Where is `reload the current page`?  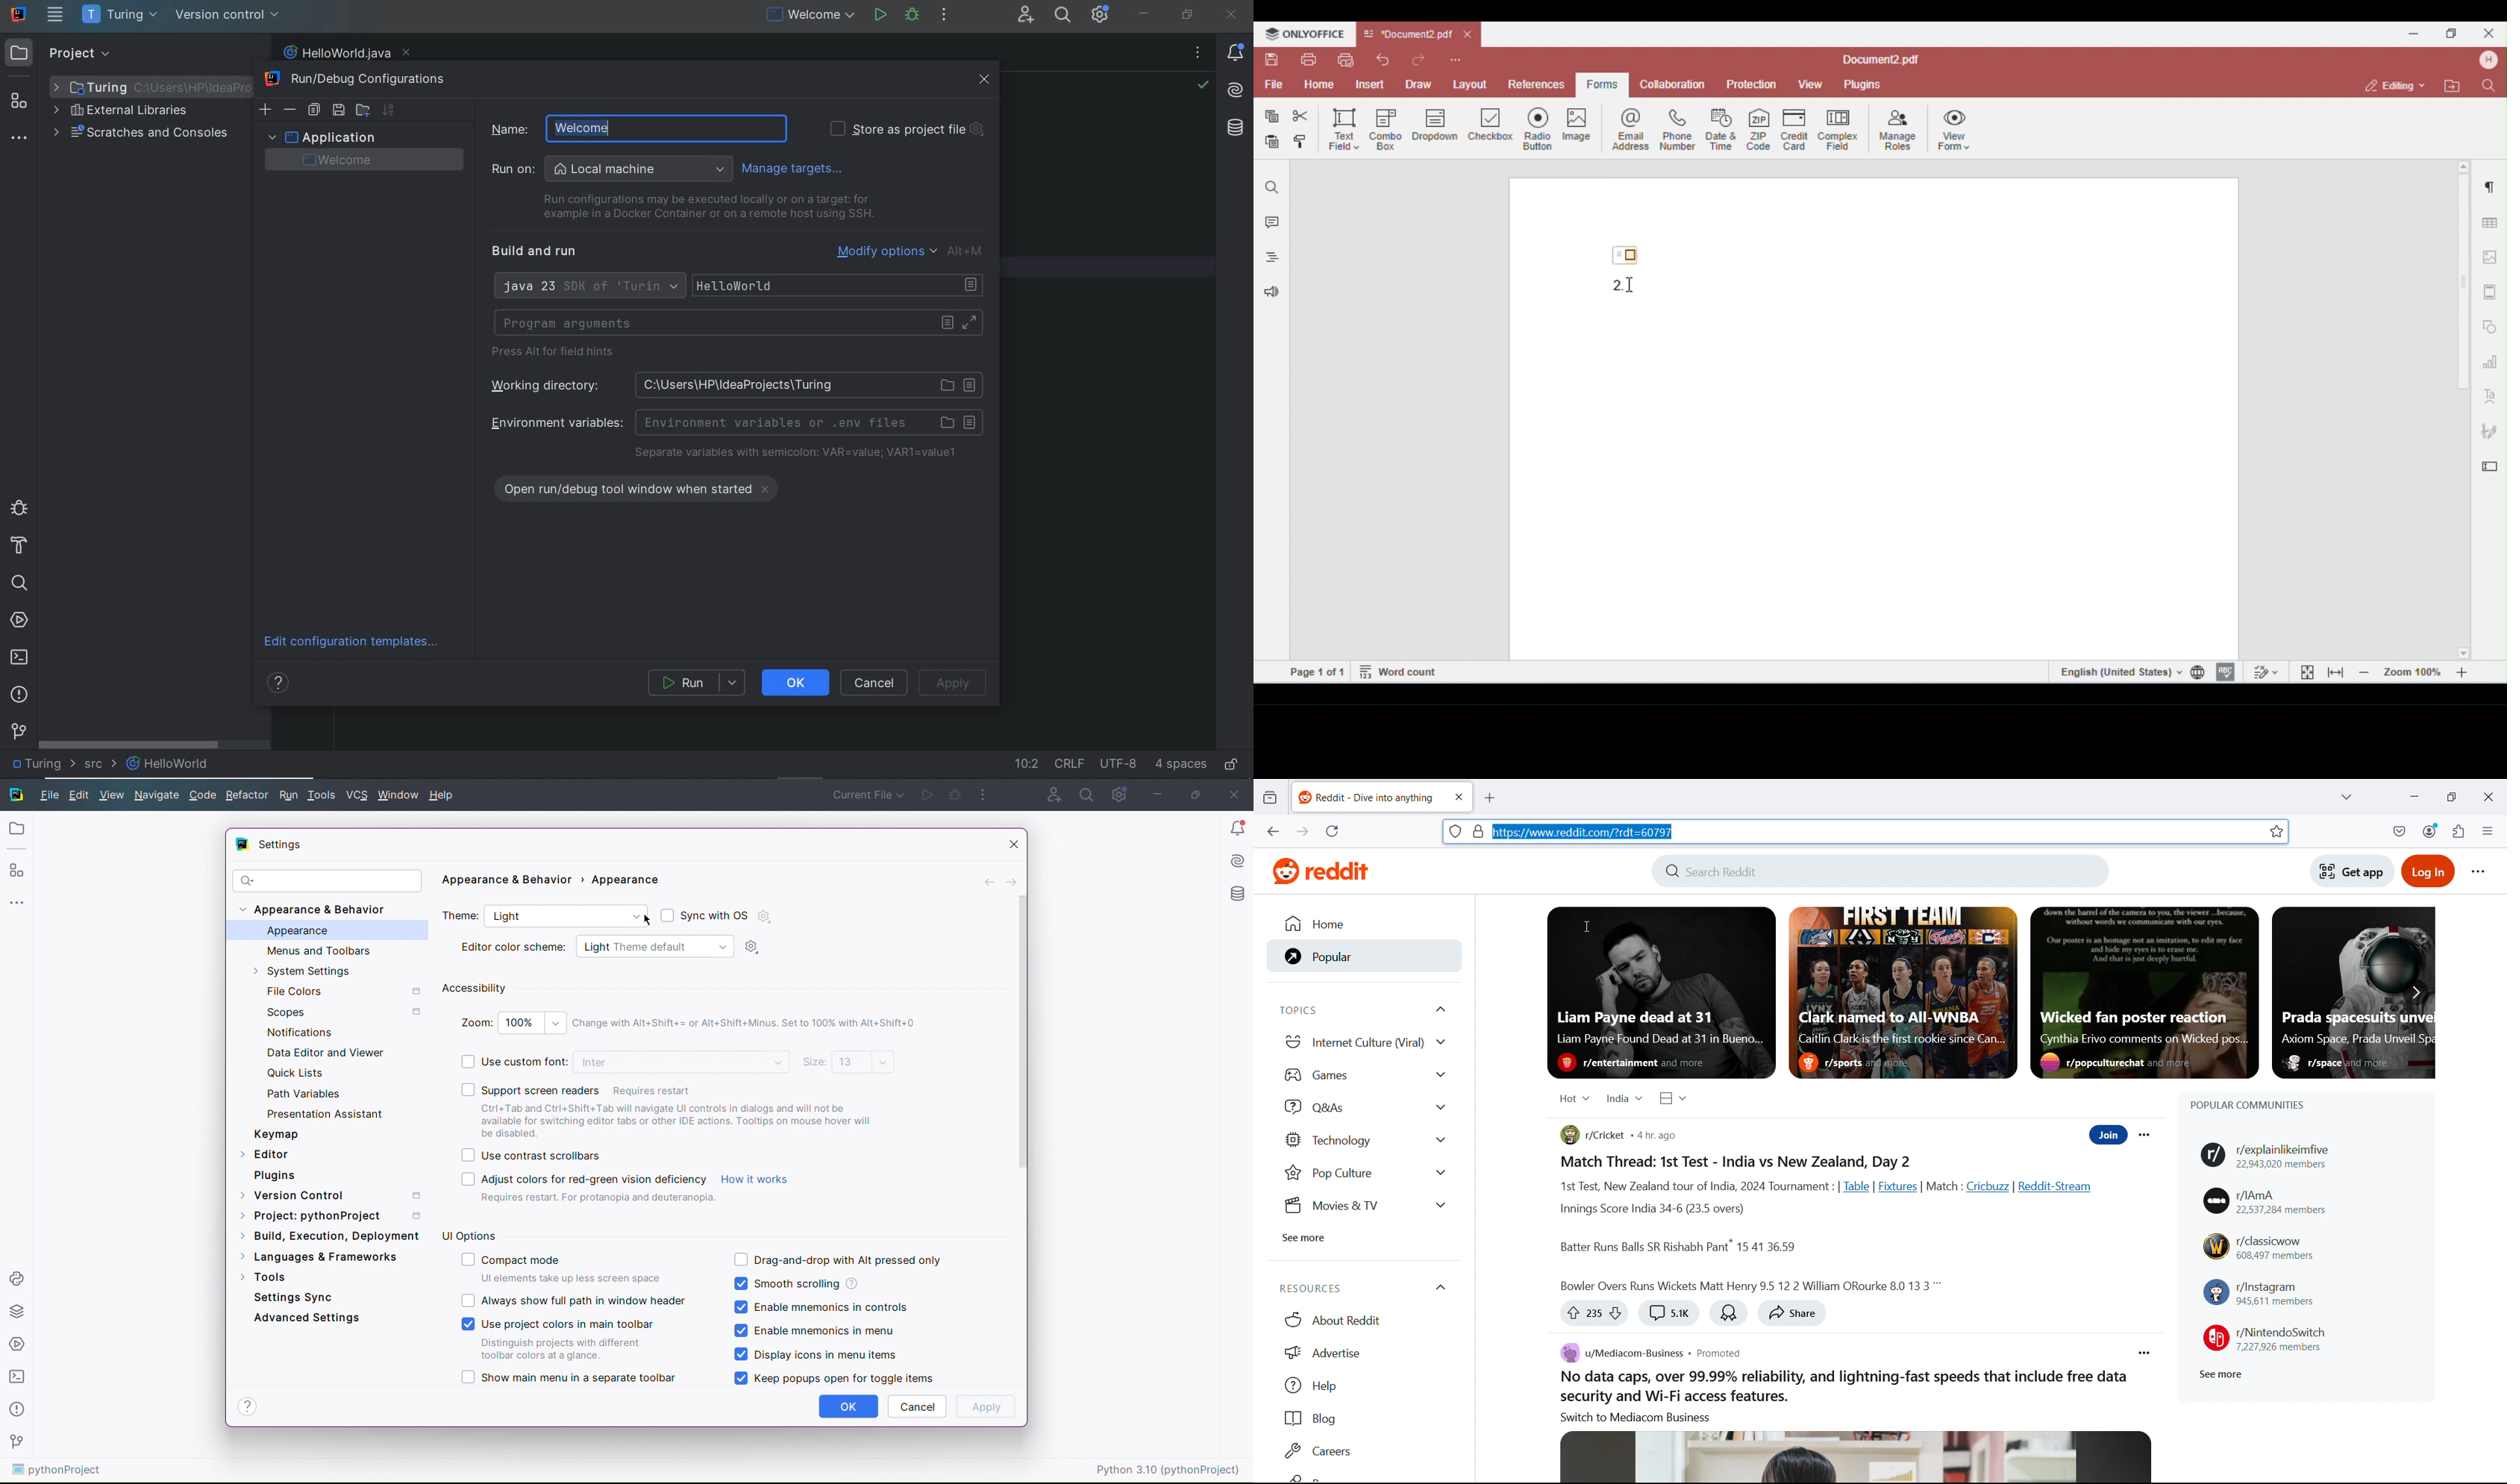 reload the current page is located at coordinates (1333, 831).